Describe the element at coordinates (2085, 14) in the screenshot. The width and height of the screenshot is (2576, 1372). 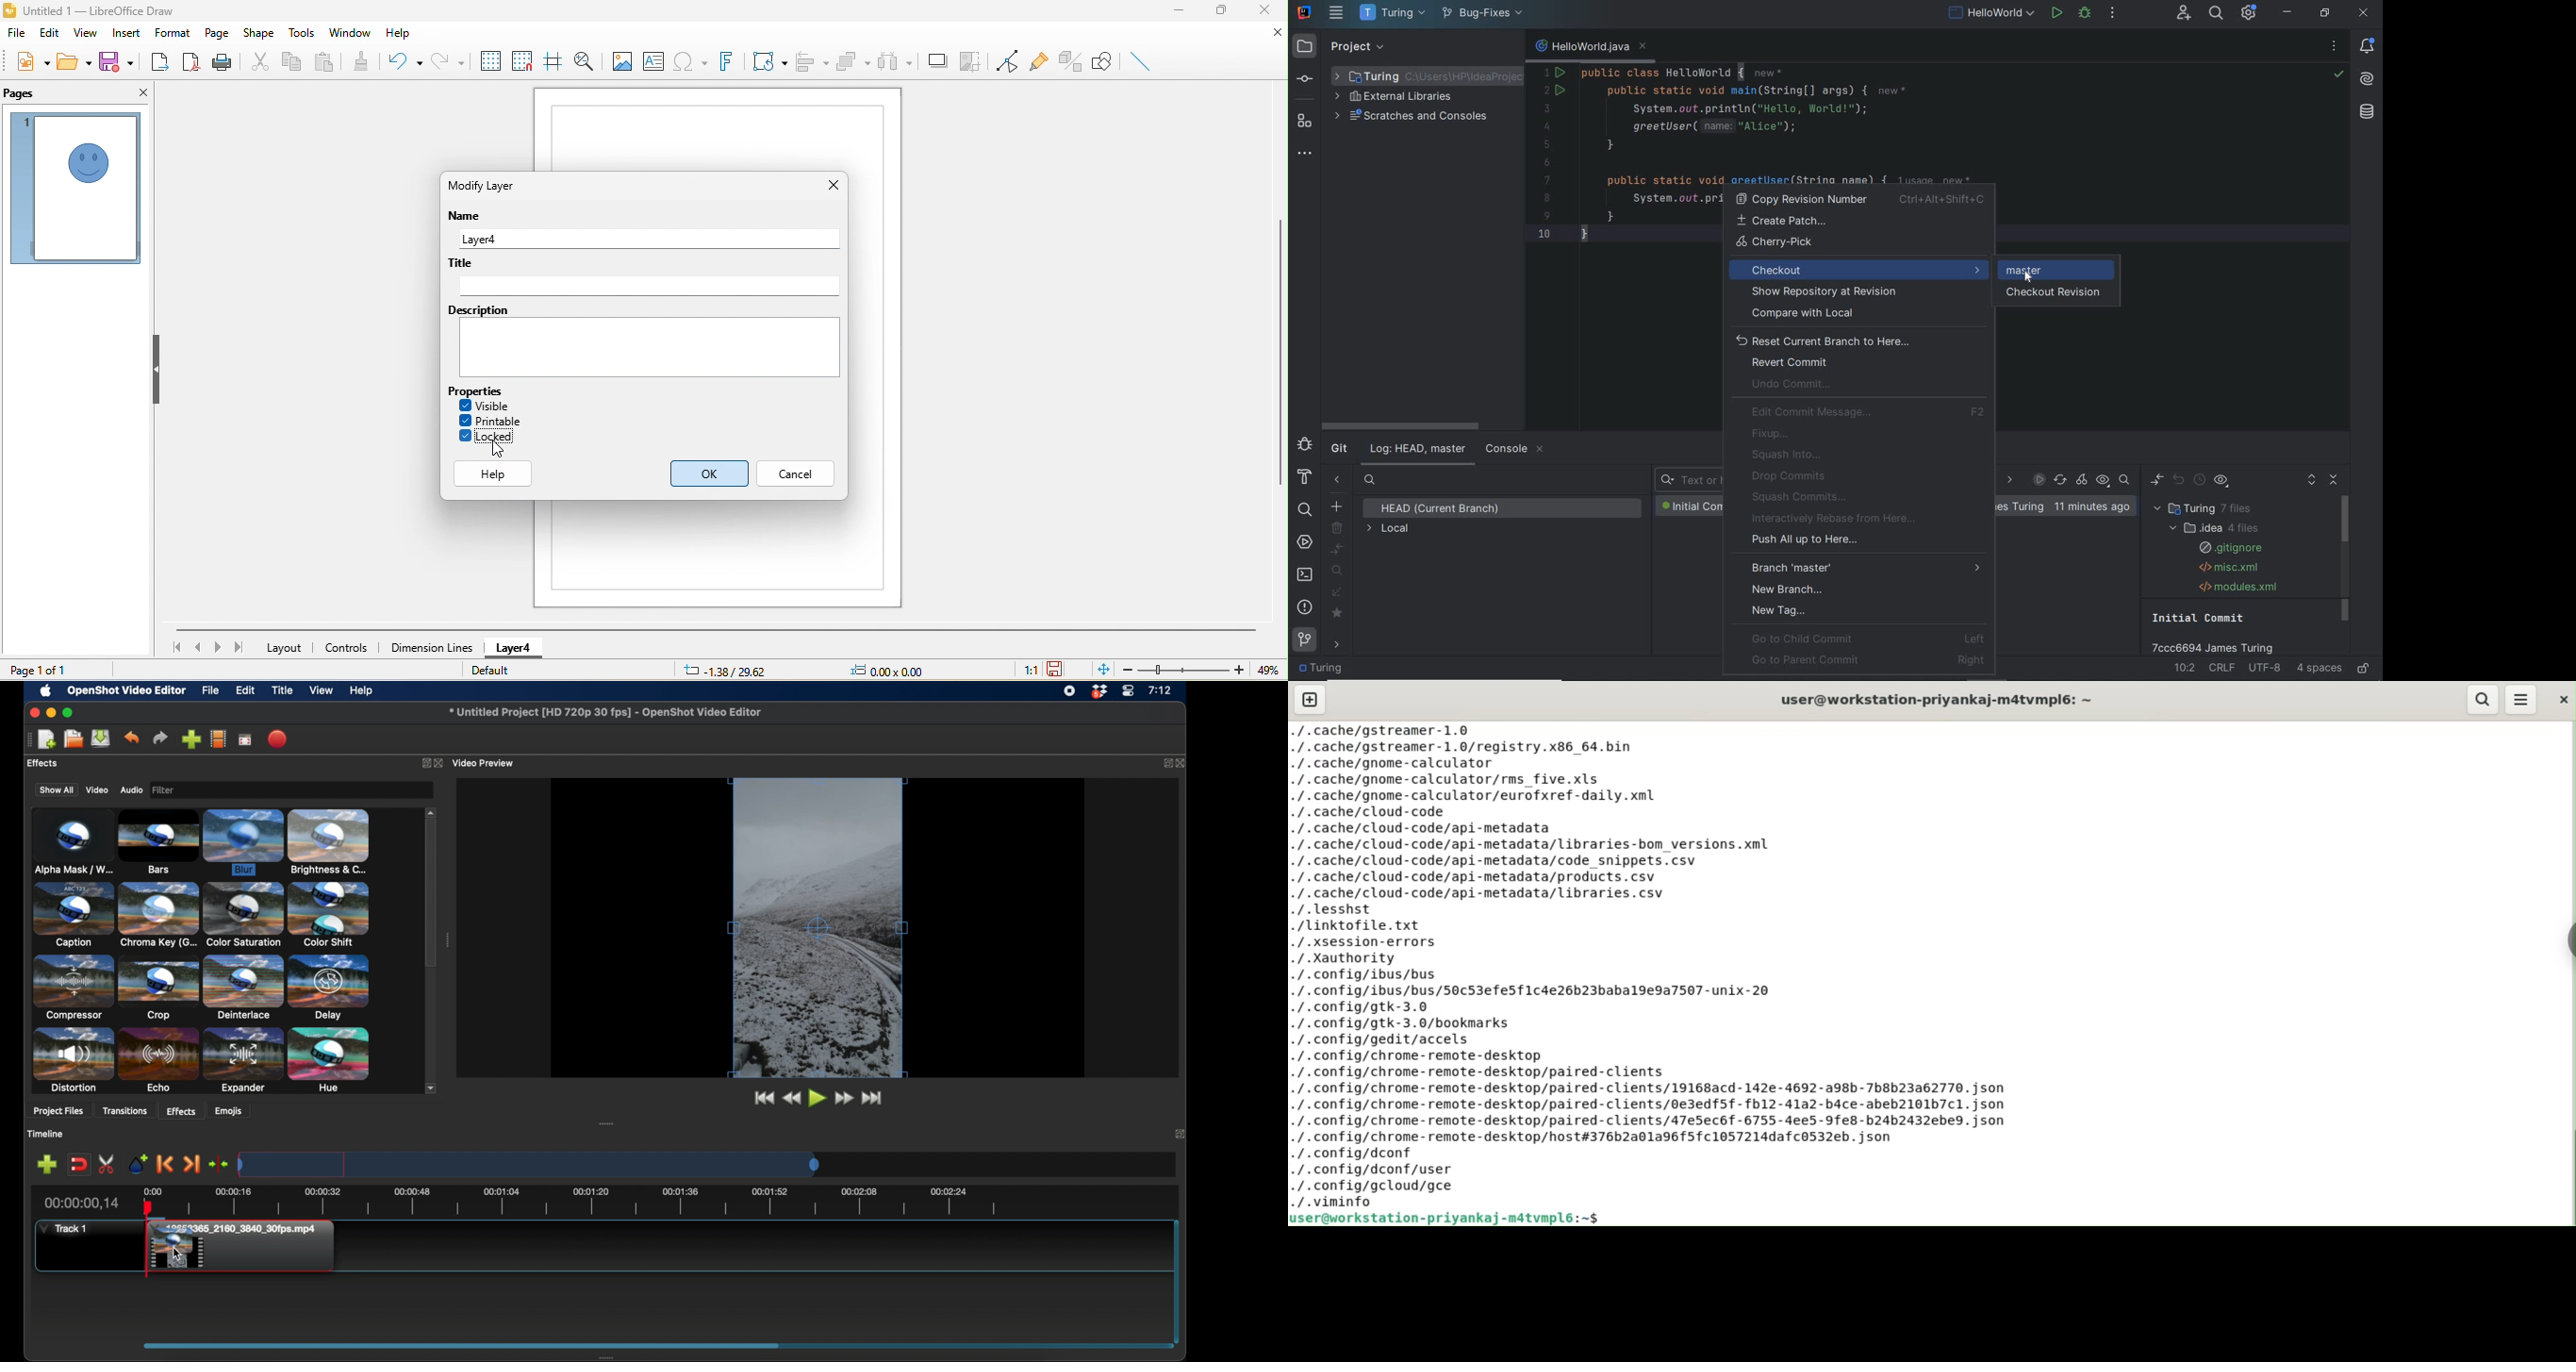
I see `debug` at that location.